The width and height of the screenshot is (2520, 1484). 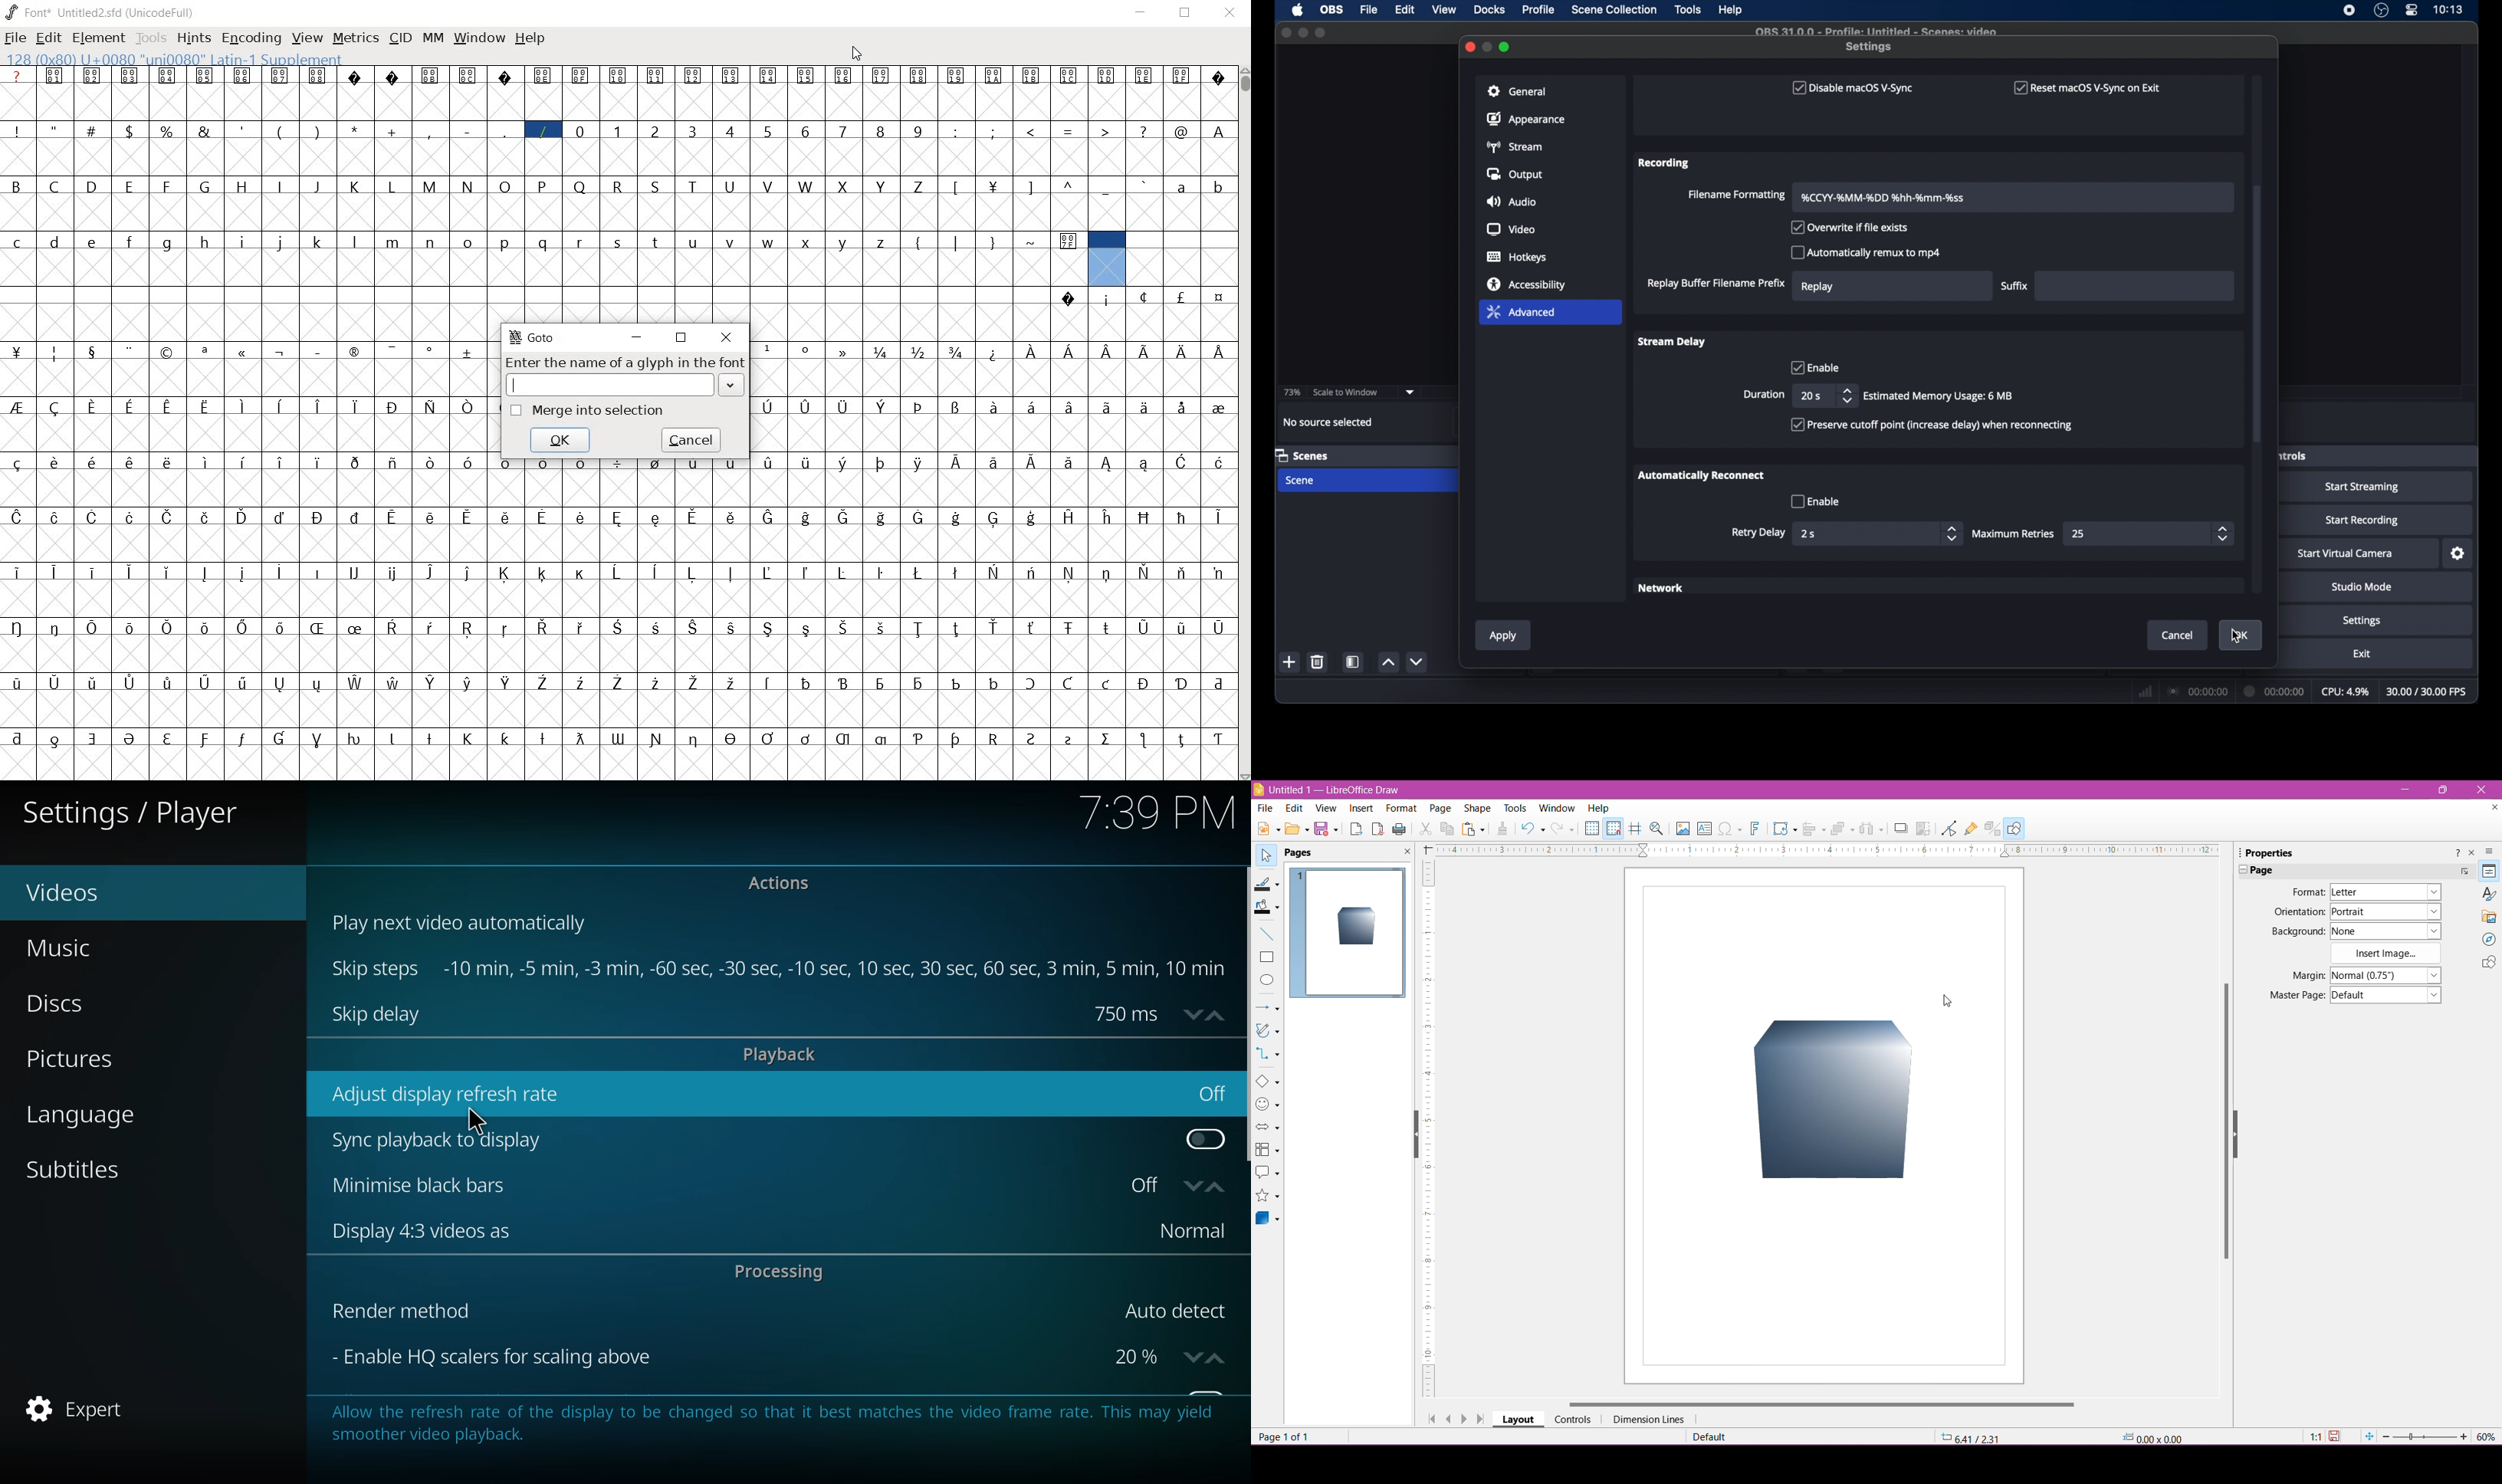 I want to click on GoTo, so click(x=532, y=337).